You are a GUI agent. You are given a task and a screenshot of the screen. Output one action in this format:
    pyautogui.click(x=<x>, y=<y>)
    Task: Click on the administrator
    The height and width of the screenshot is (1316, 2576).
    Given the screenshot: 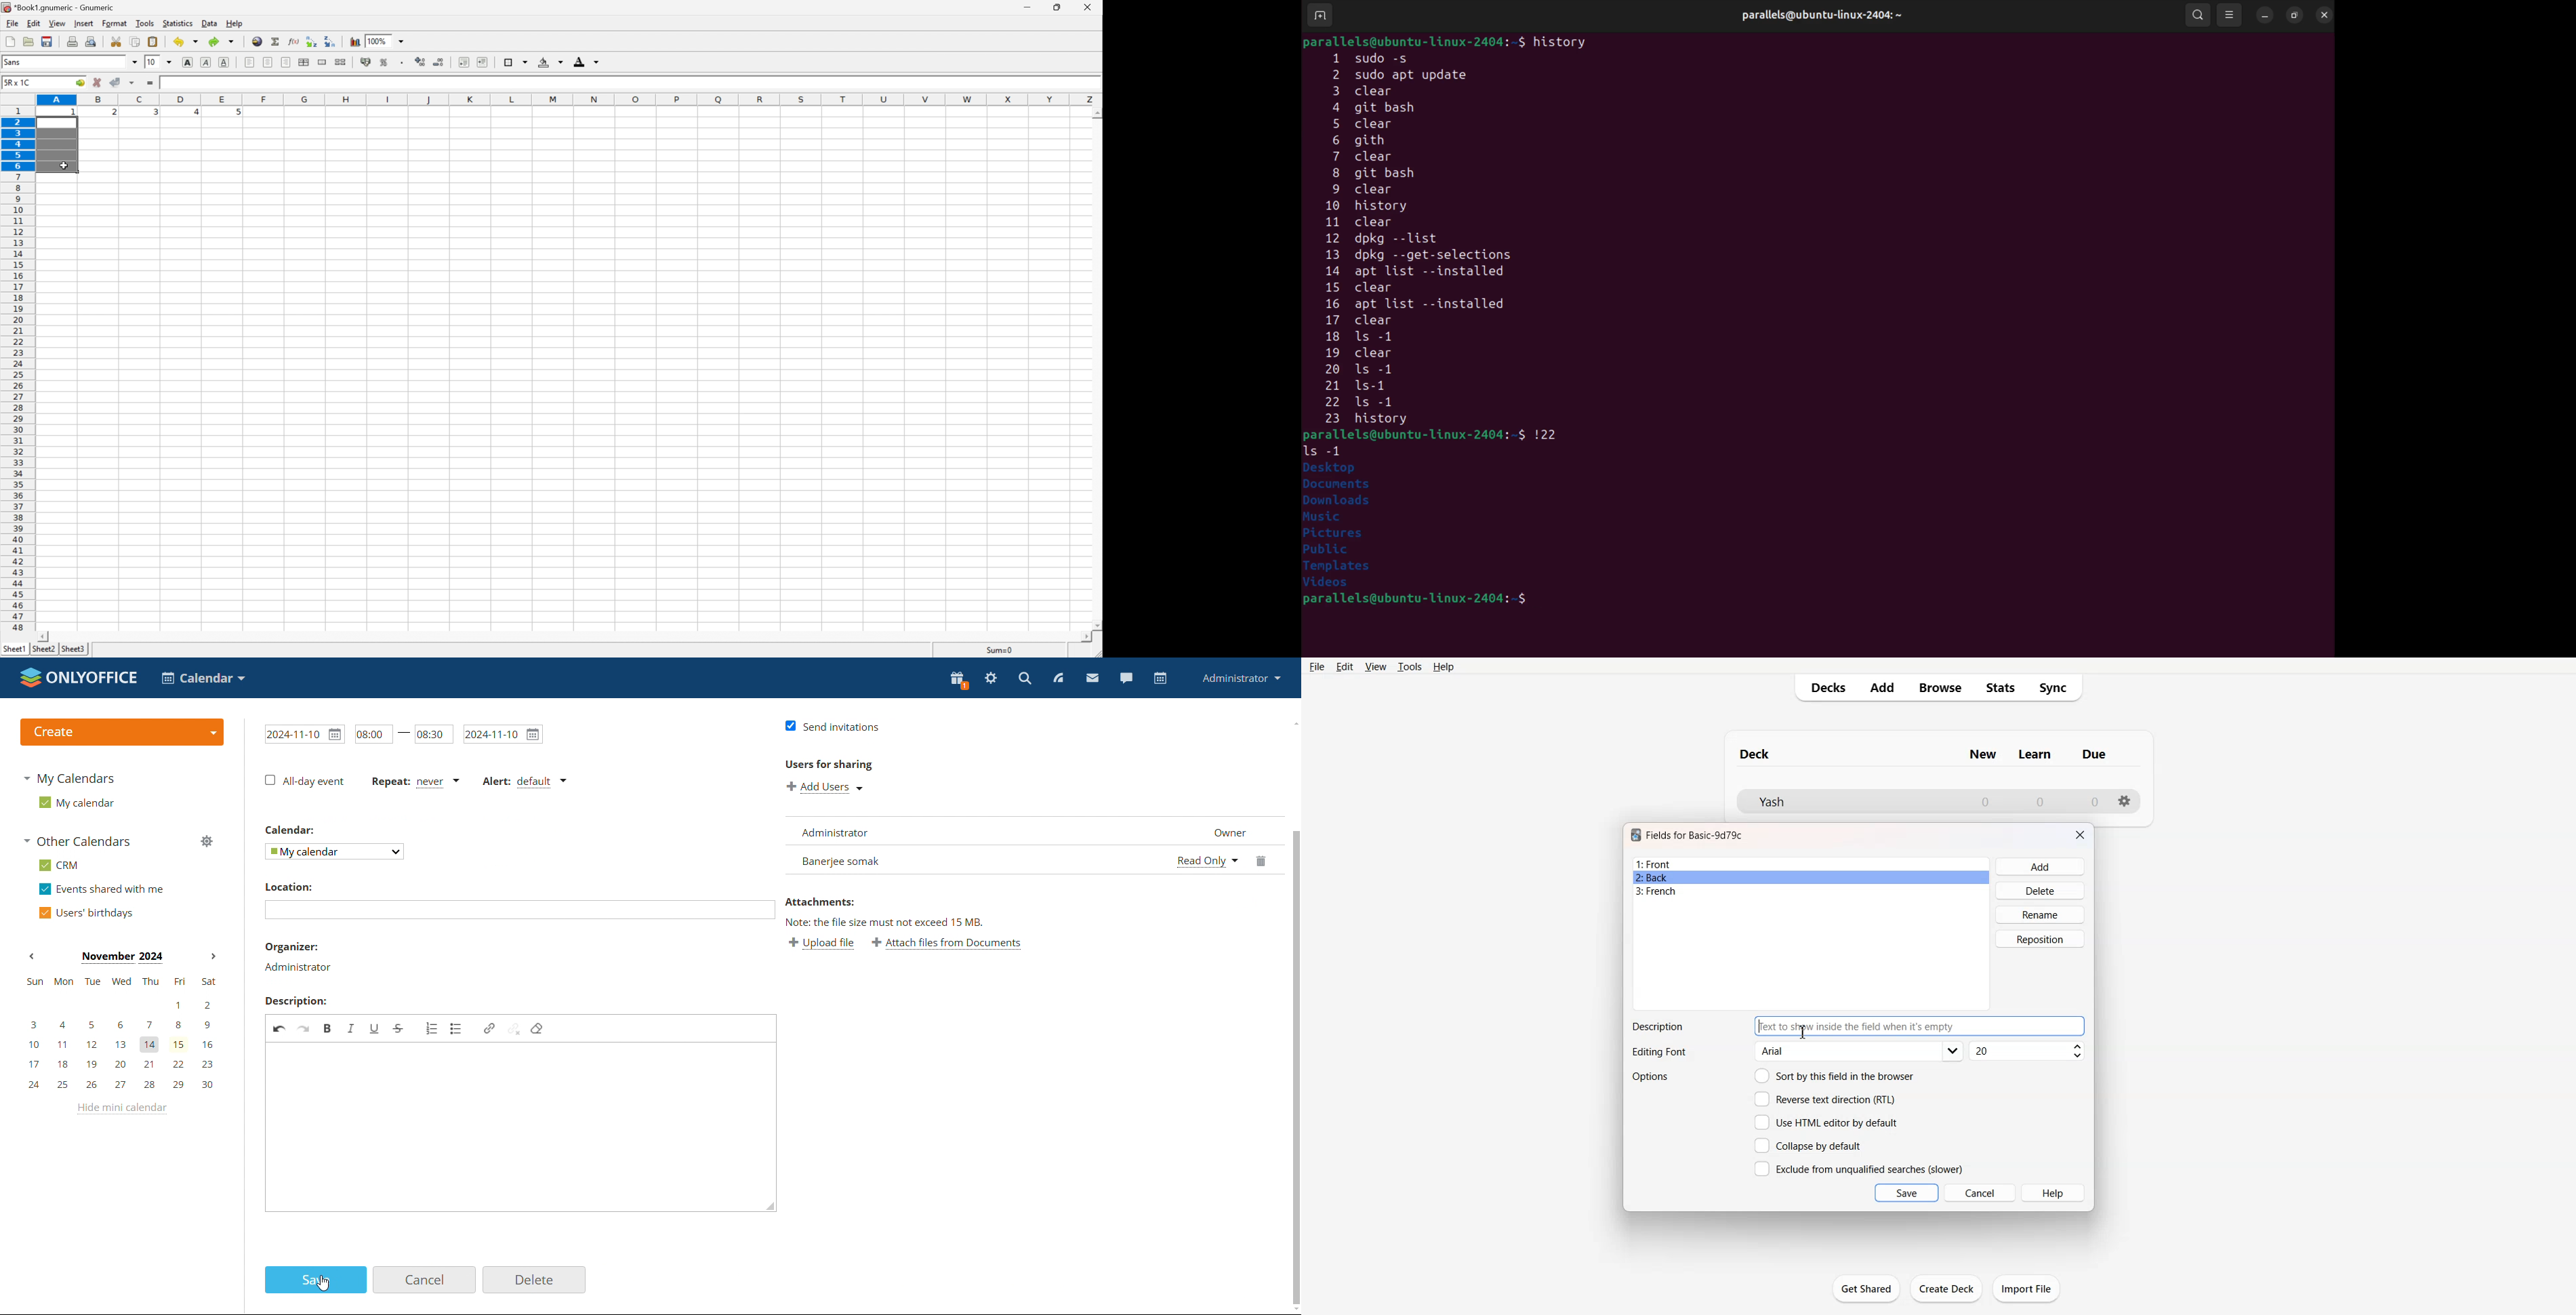 What is the action you would take?
    pyautogui.click(x=840, y=830)
    